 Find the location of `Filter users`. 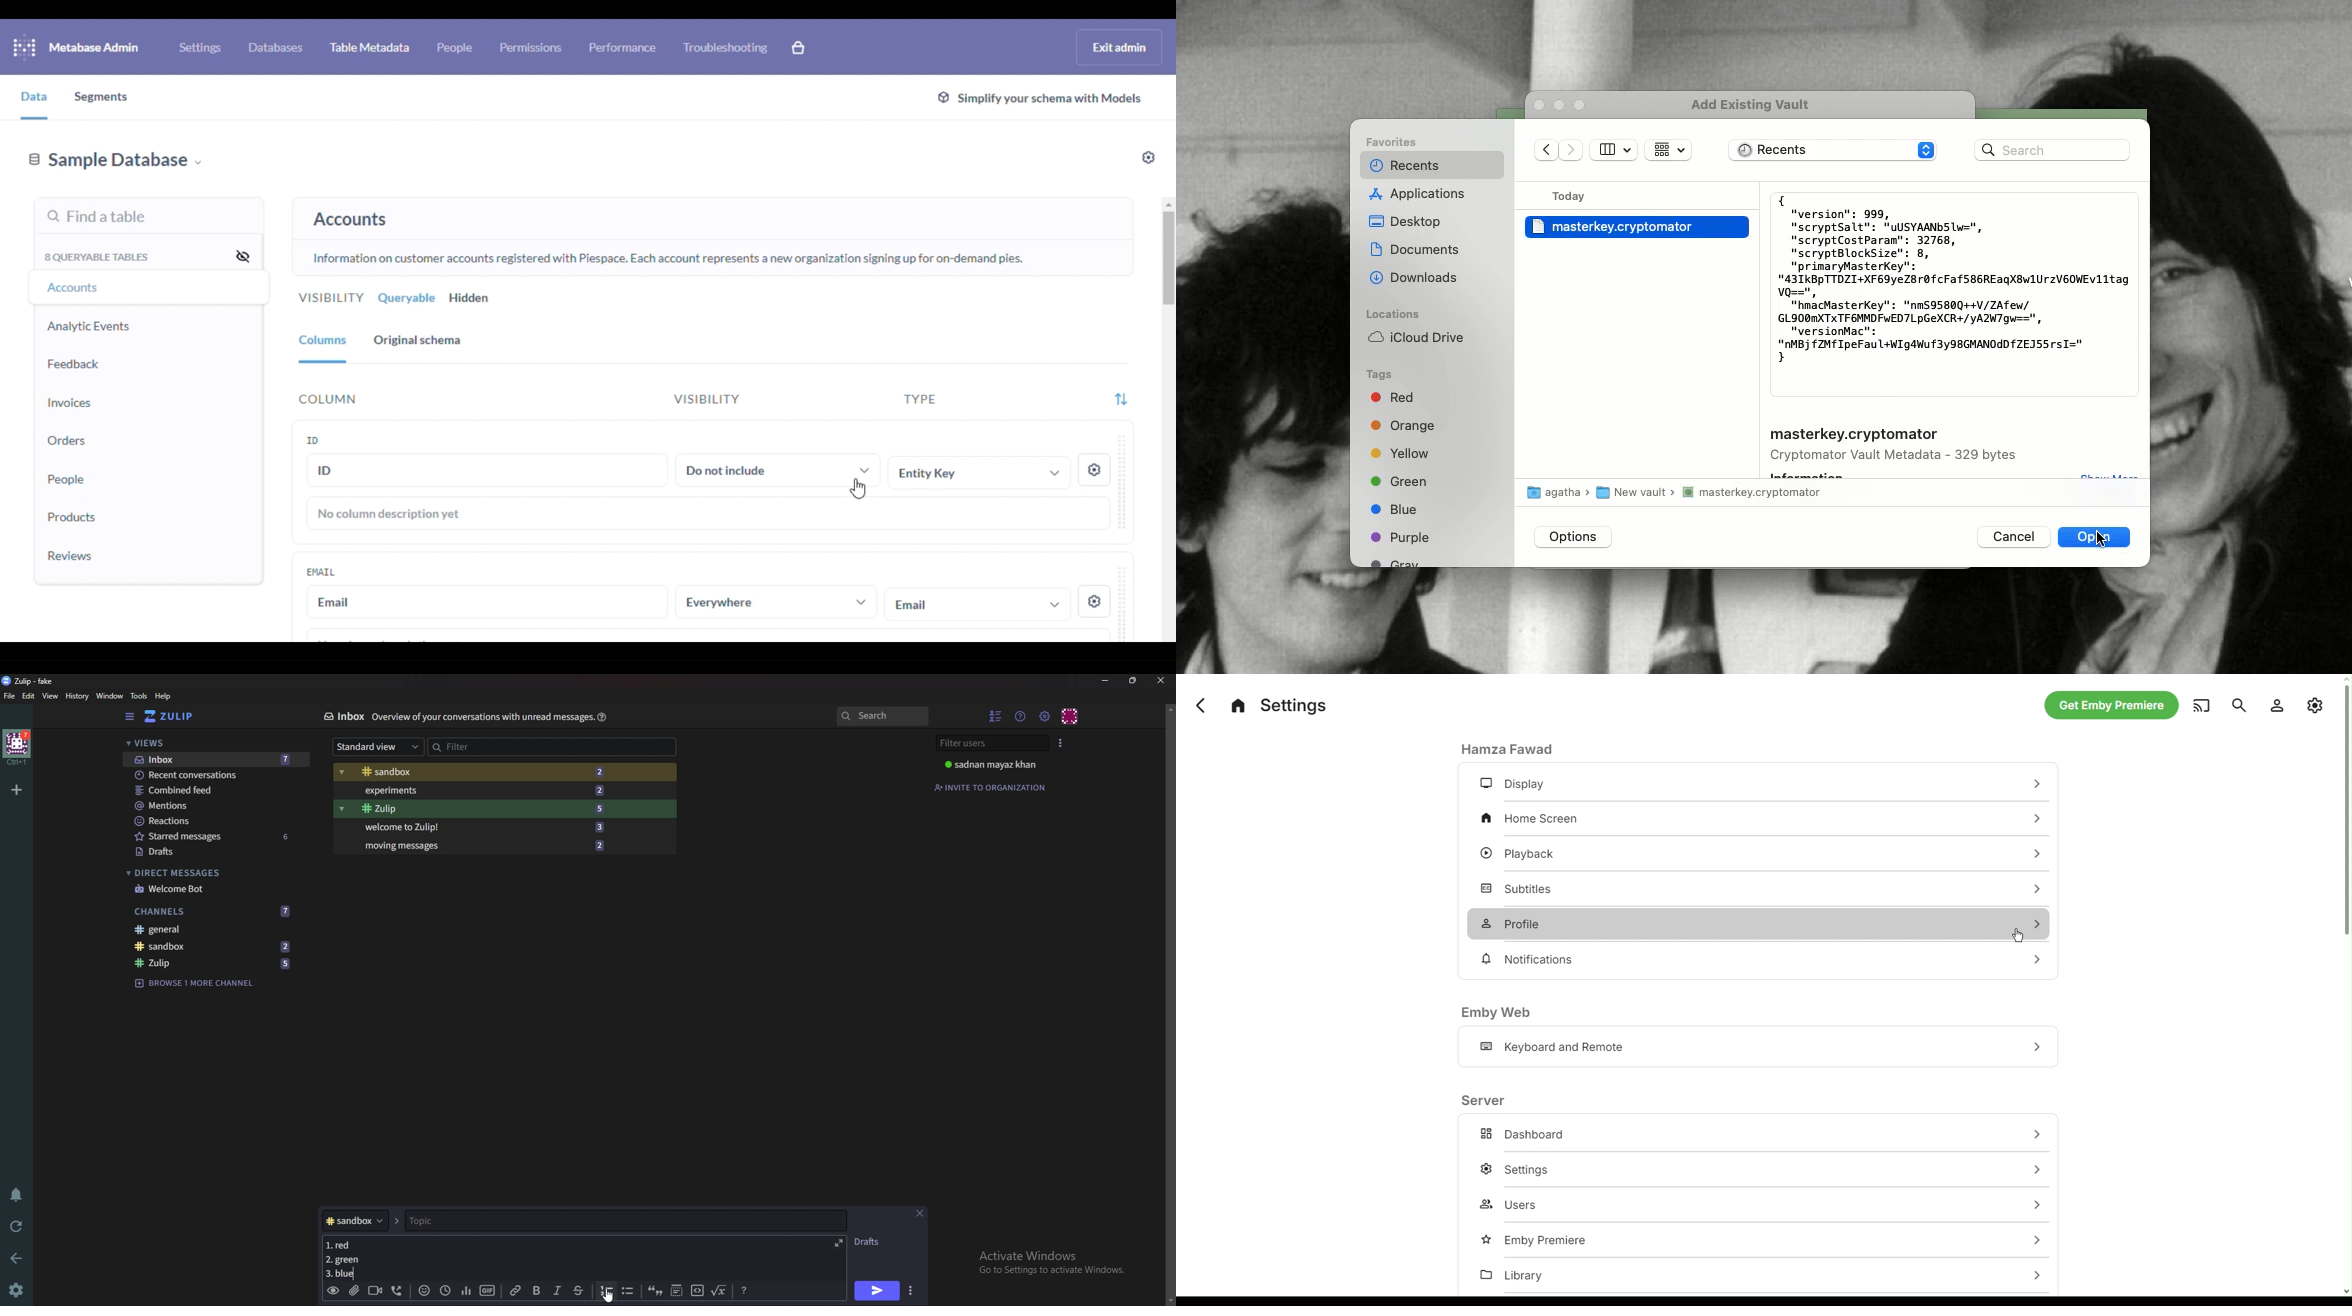

Filter users is located at coordinates (990, 743).